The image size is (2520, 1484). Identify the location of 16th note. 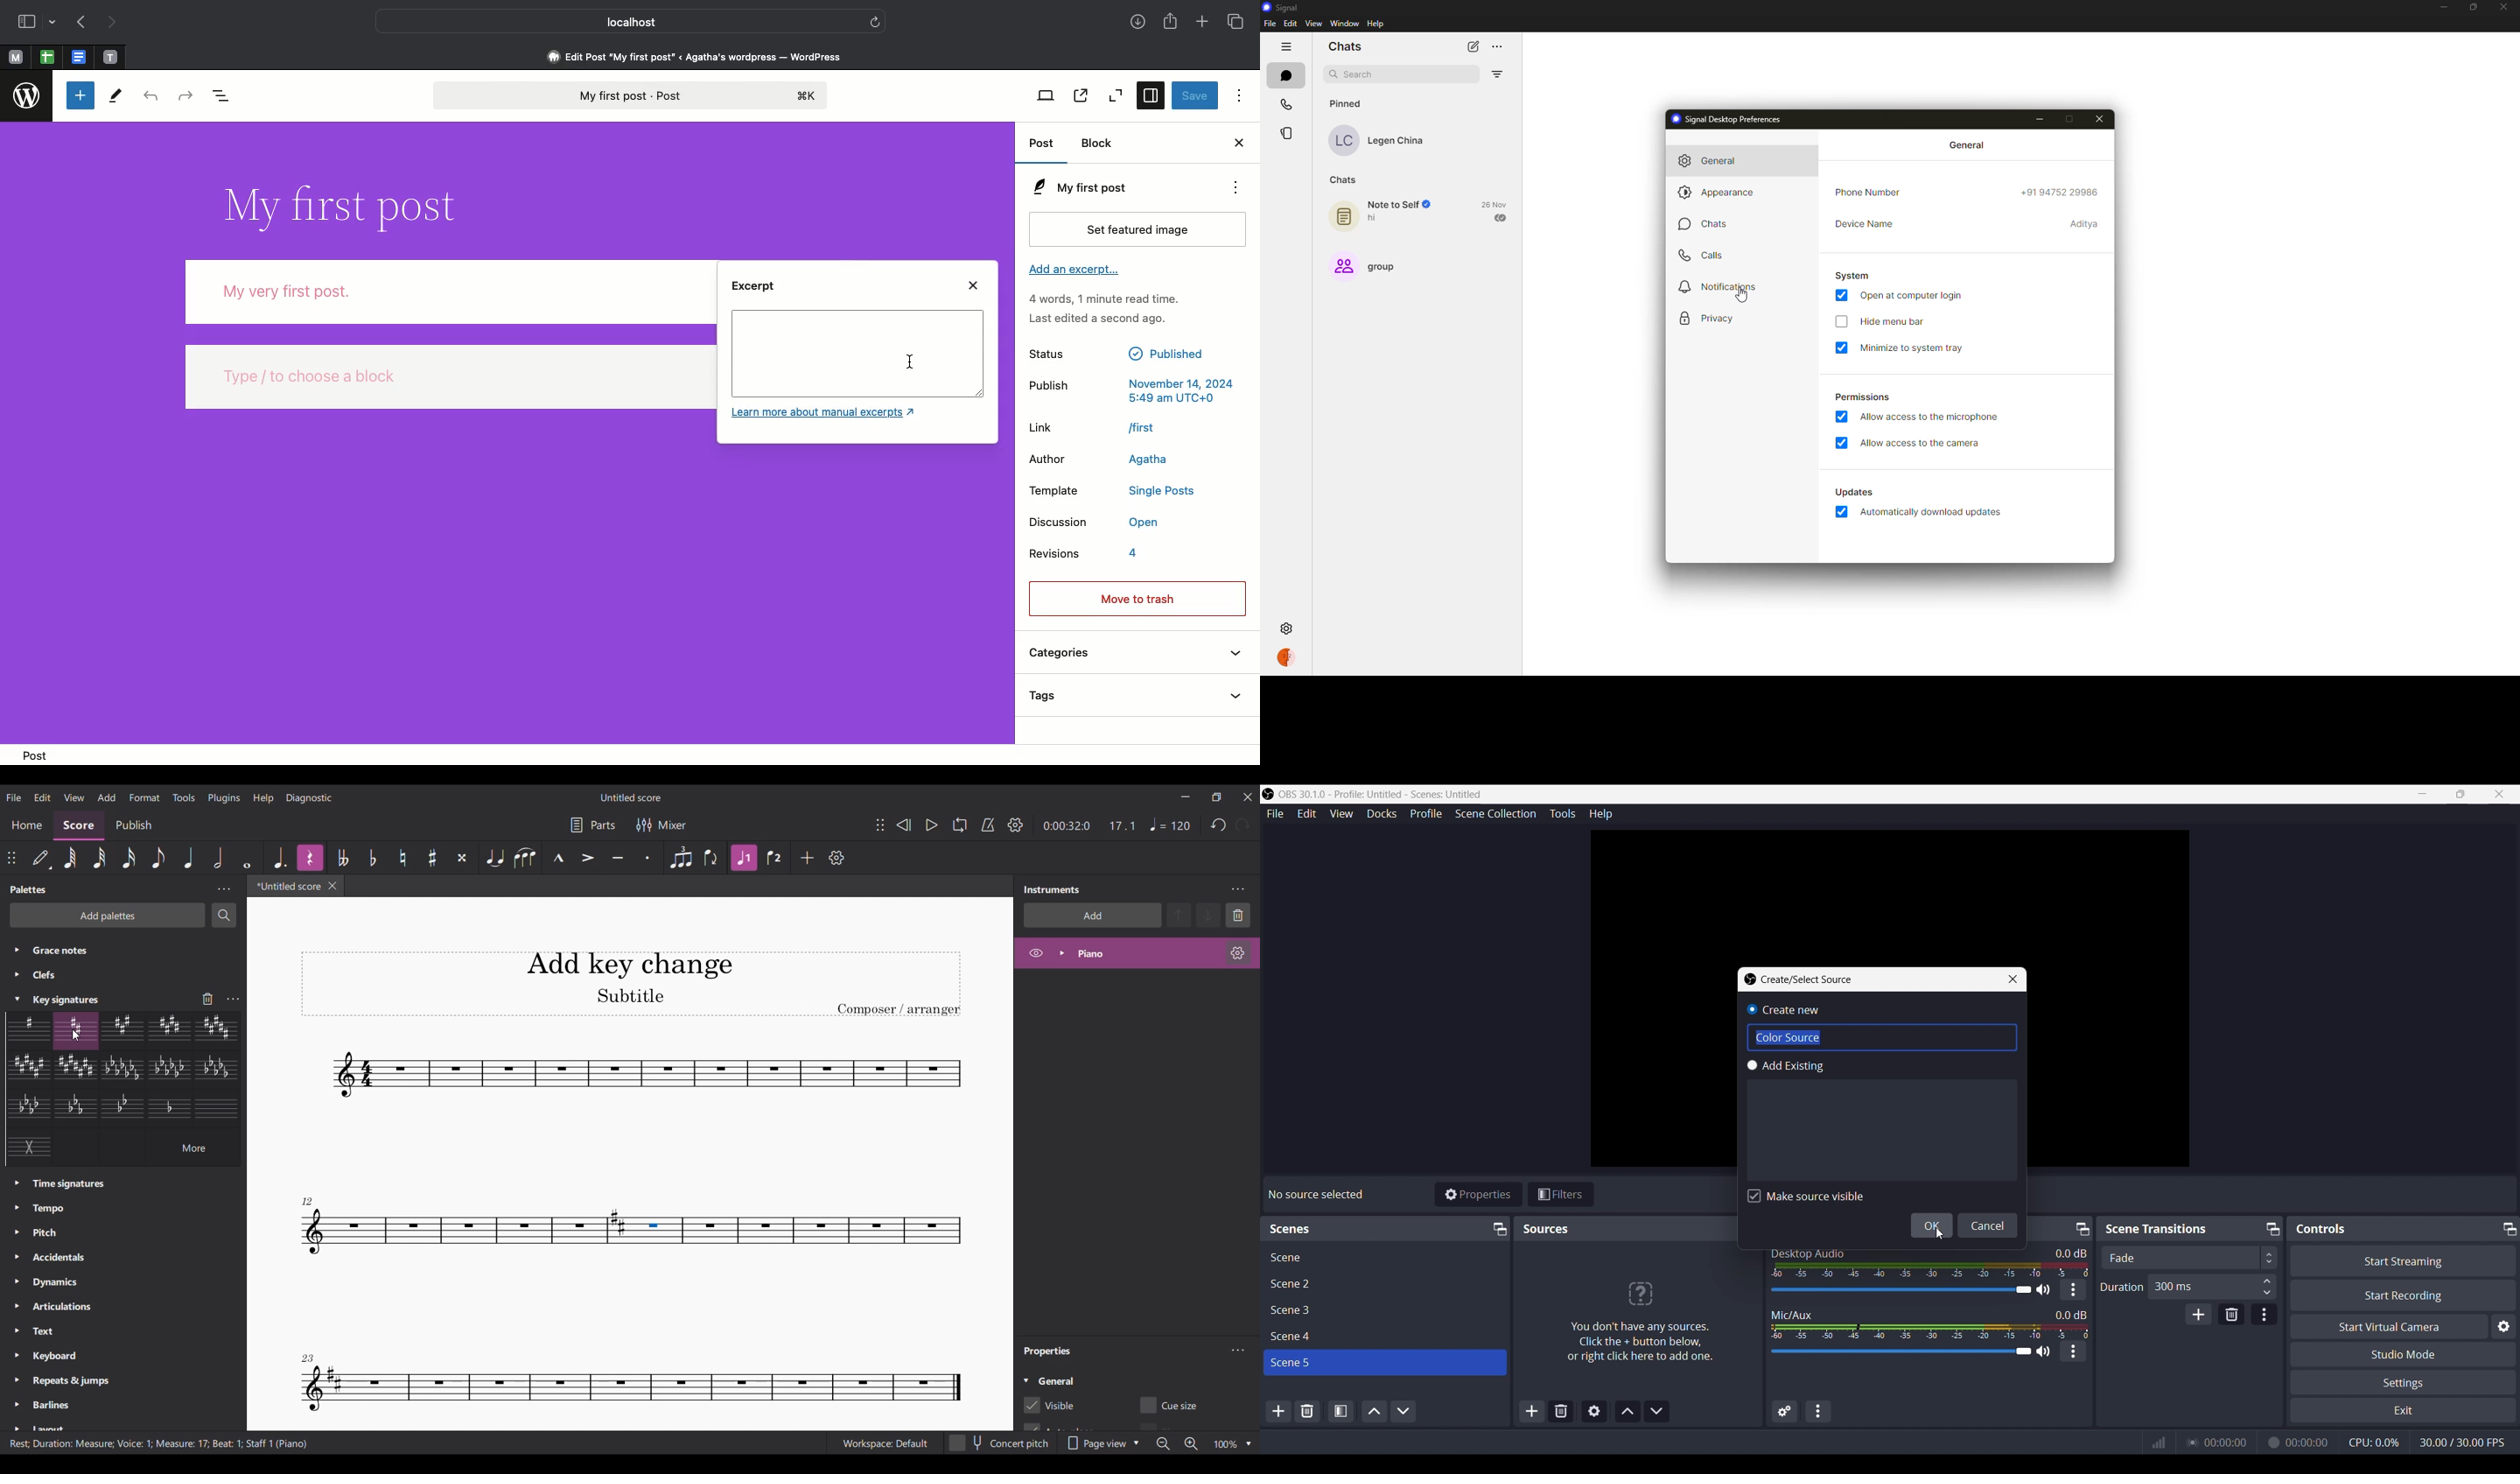
(129, 858).